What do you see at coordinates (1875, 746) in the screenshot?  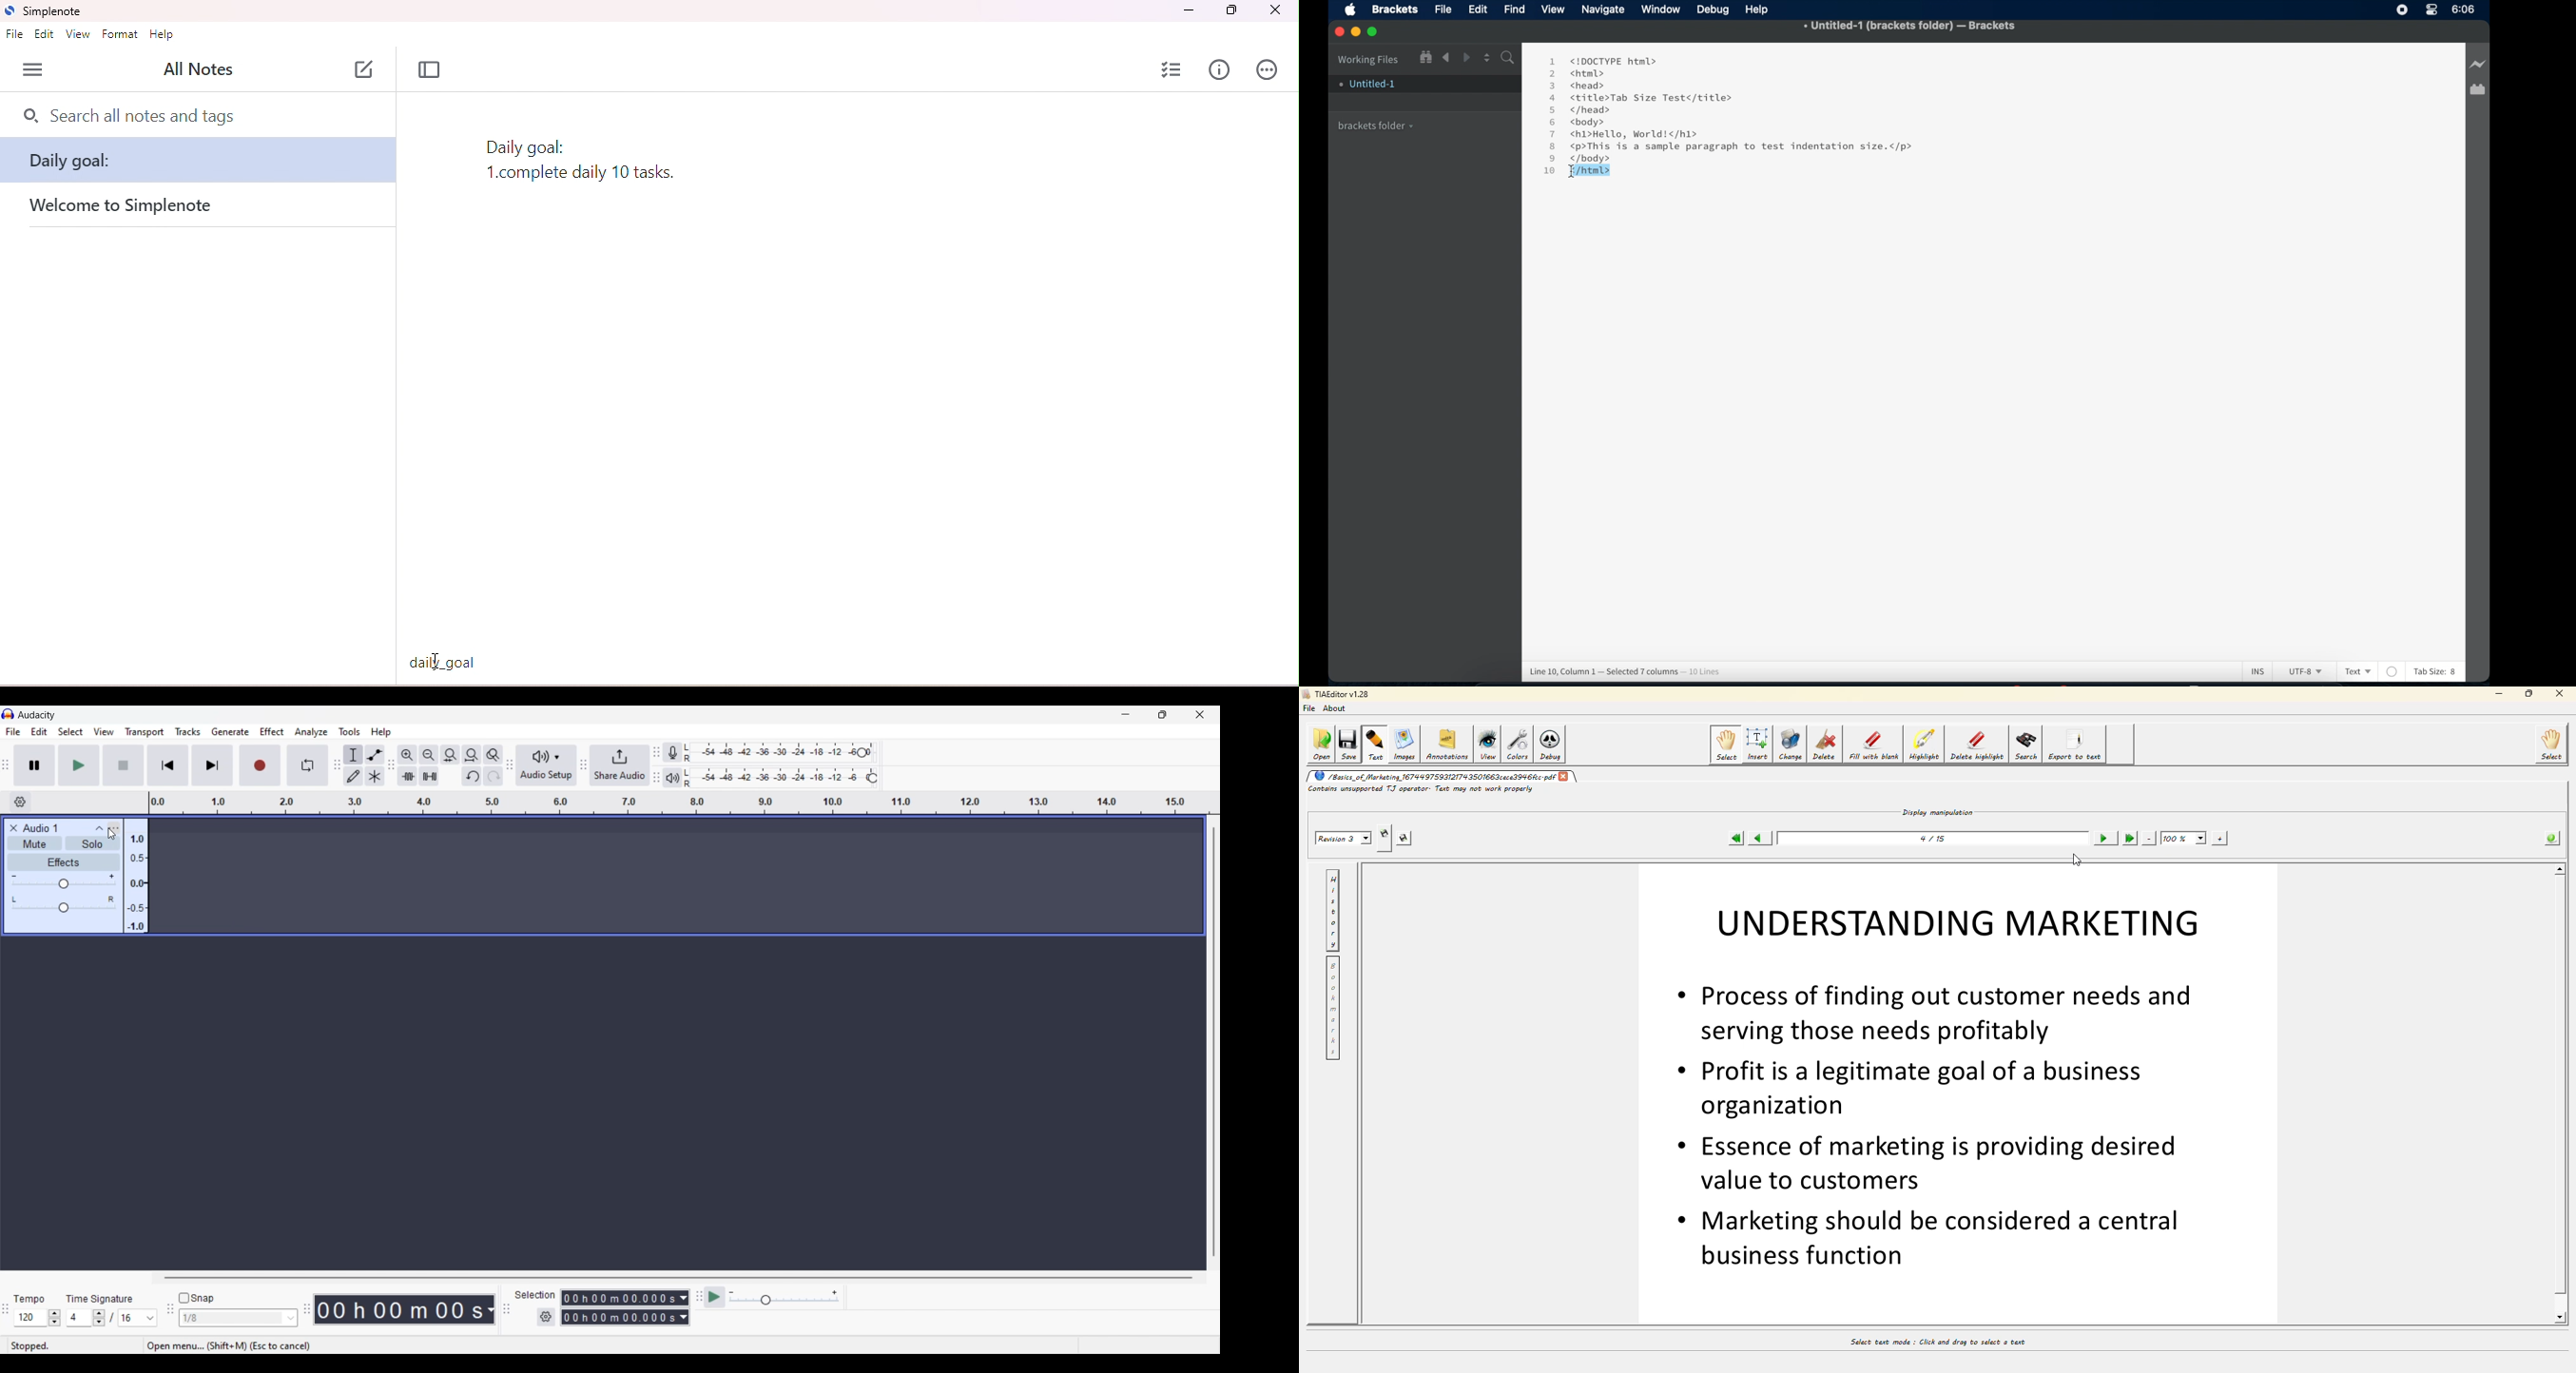 I see `` at bounding box center [1875, 746].